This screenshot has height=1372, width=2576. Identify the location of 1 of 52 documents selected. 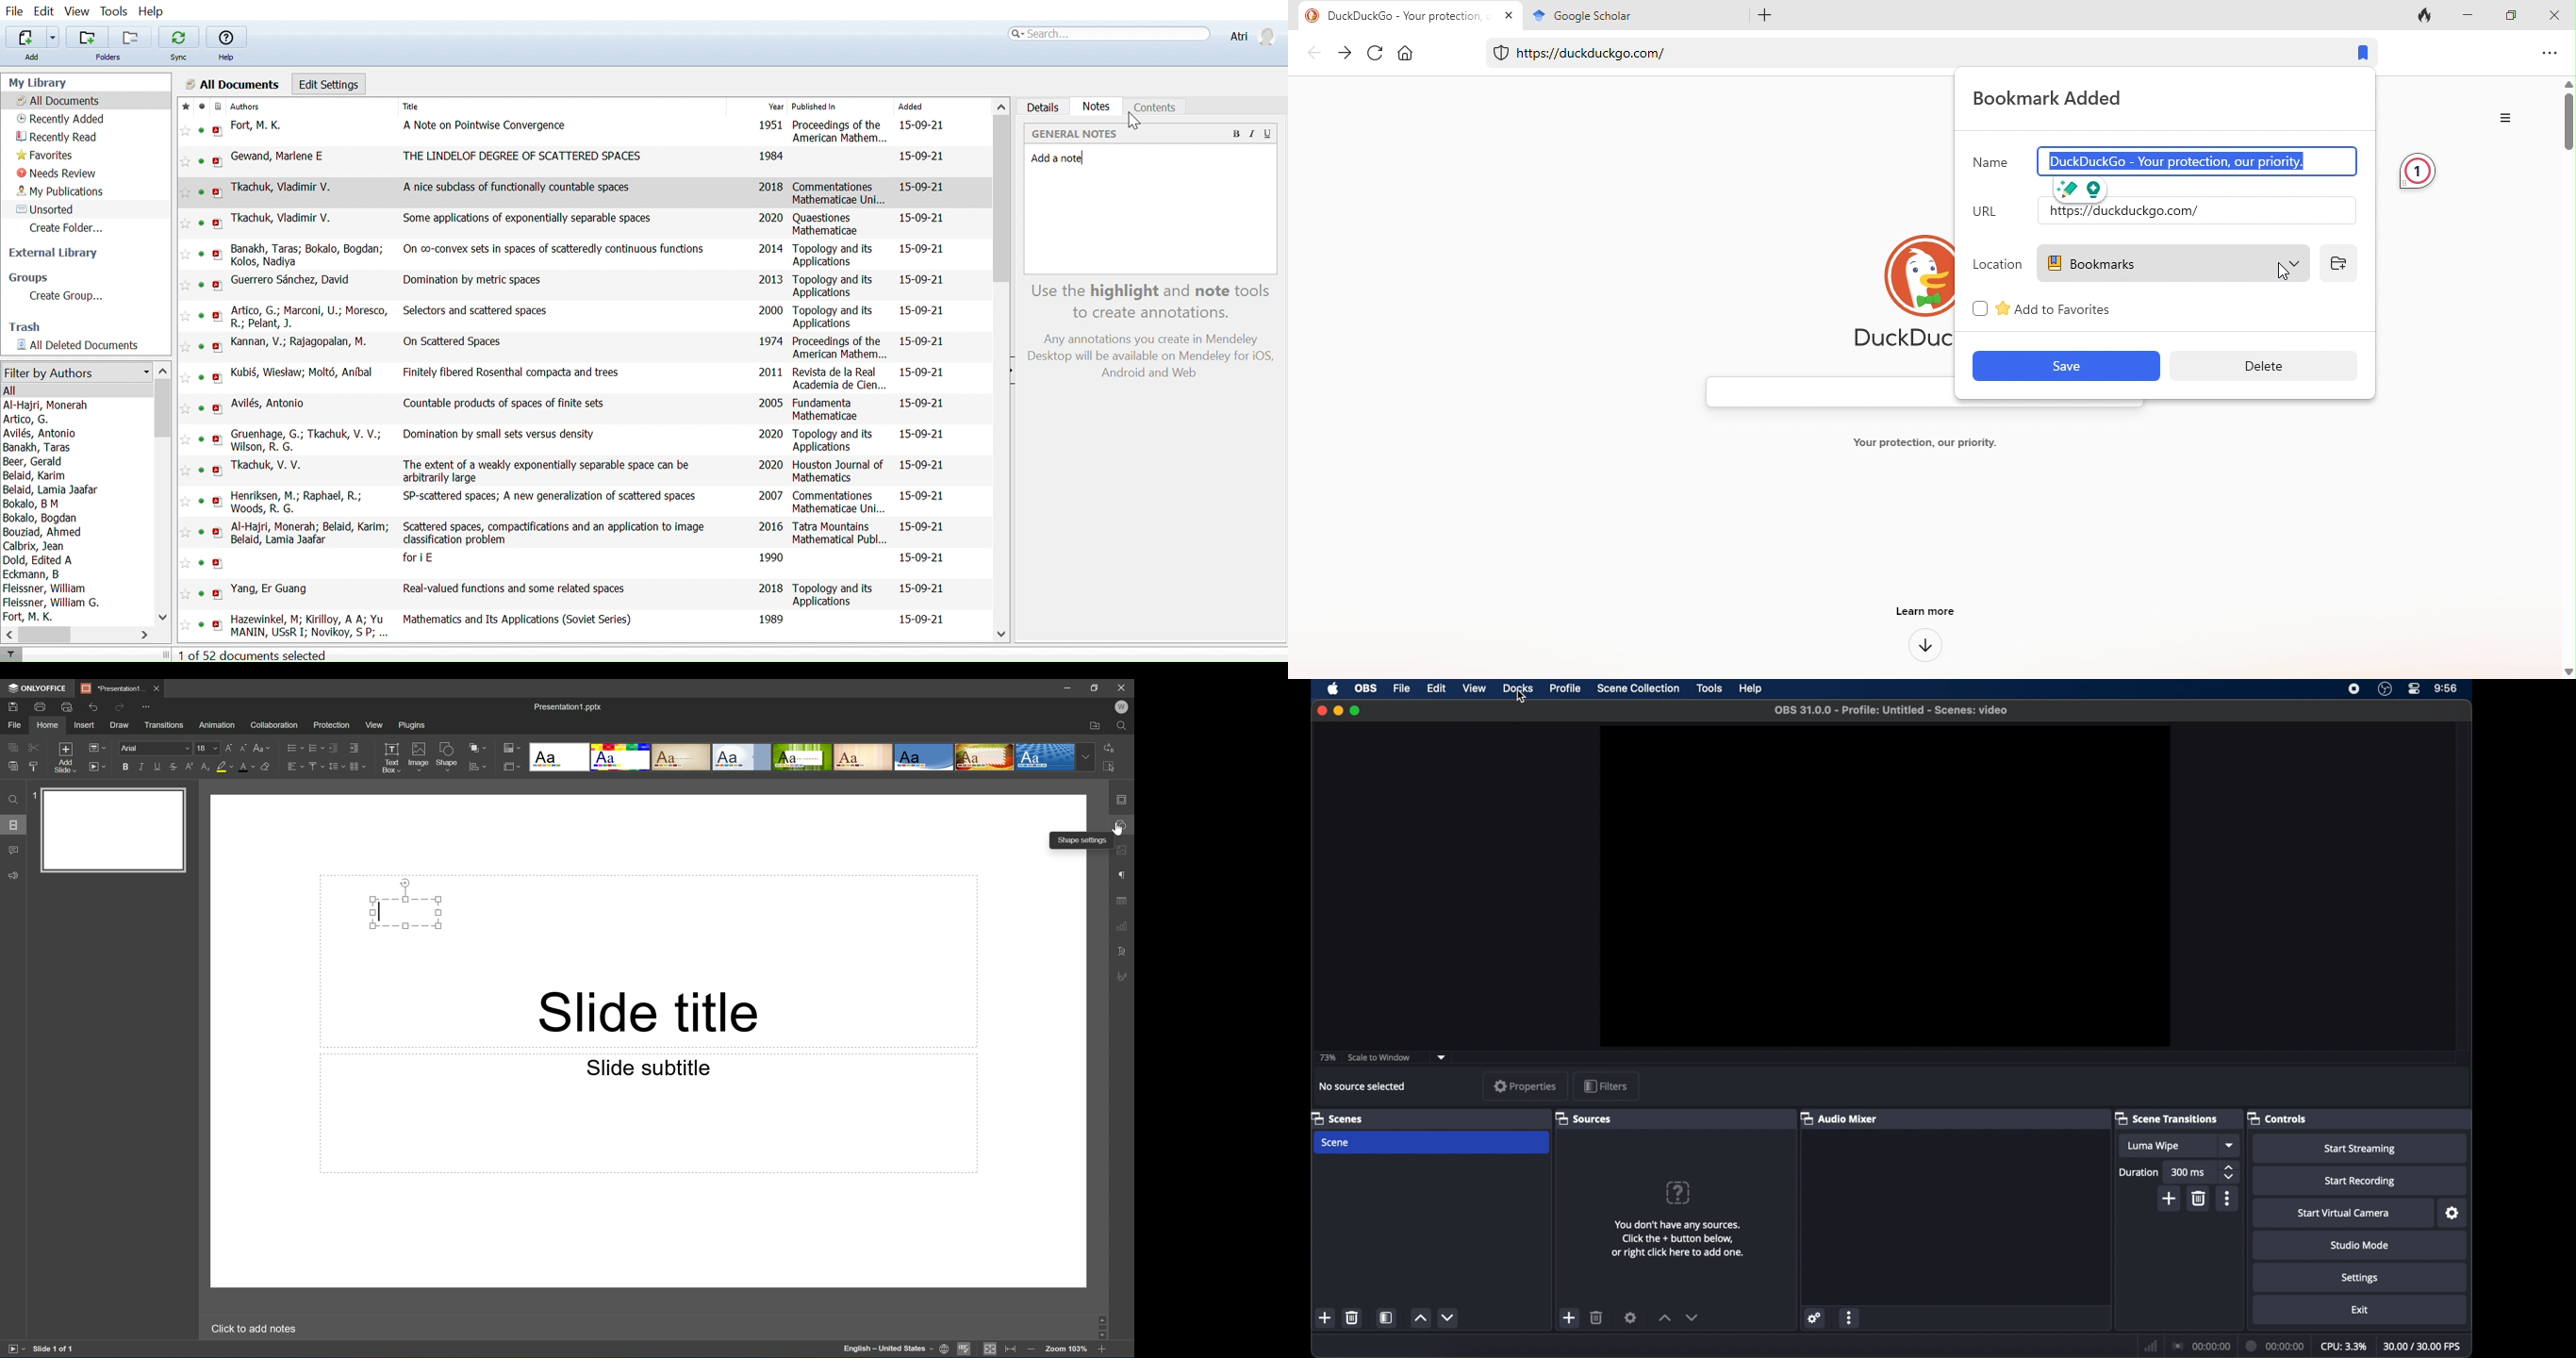
(260, 655).